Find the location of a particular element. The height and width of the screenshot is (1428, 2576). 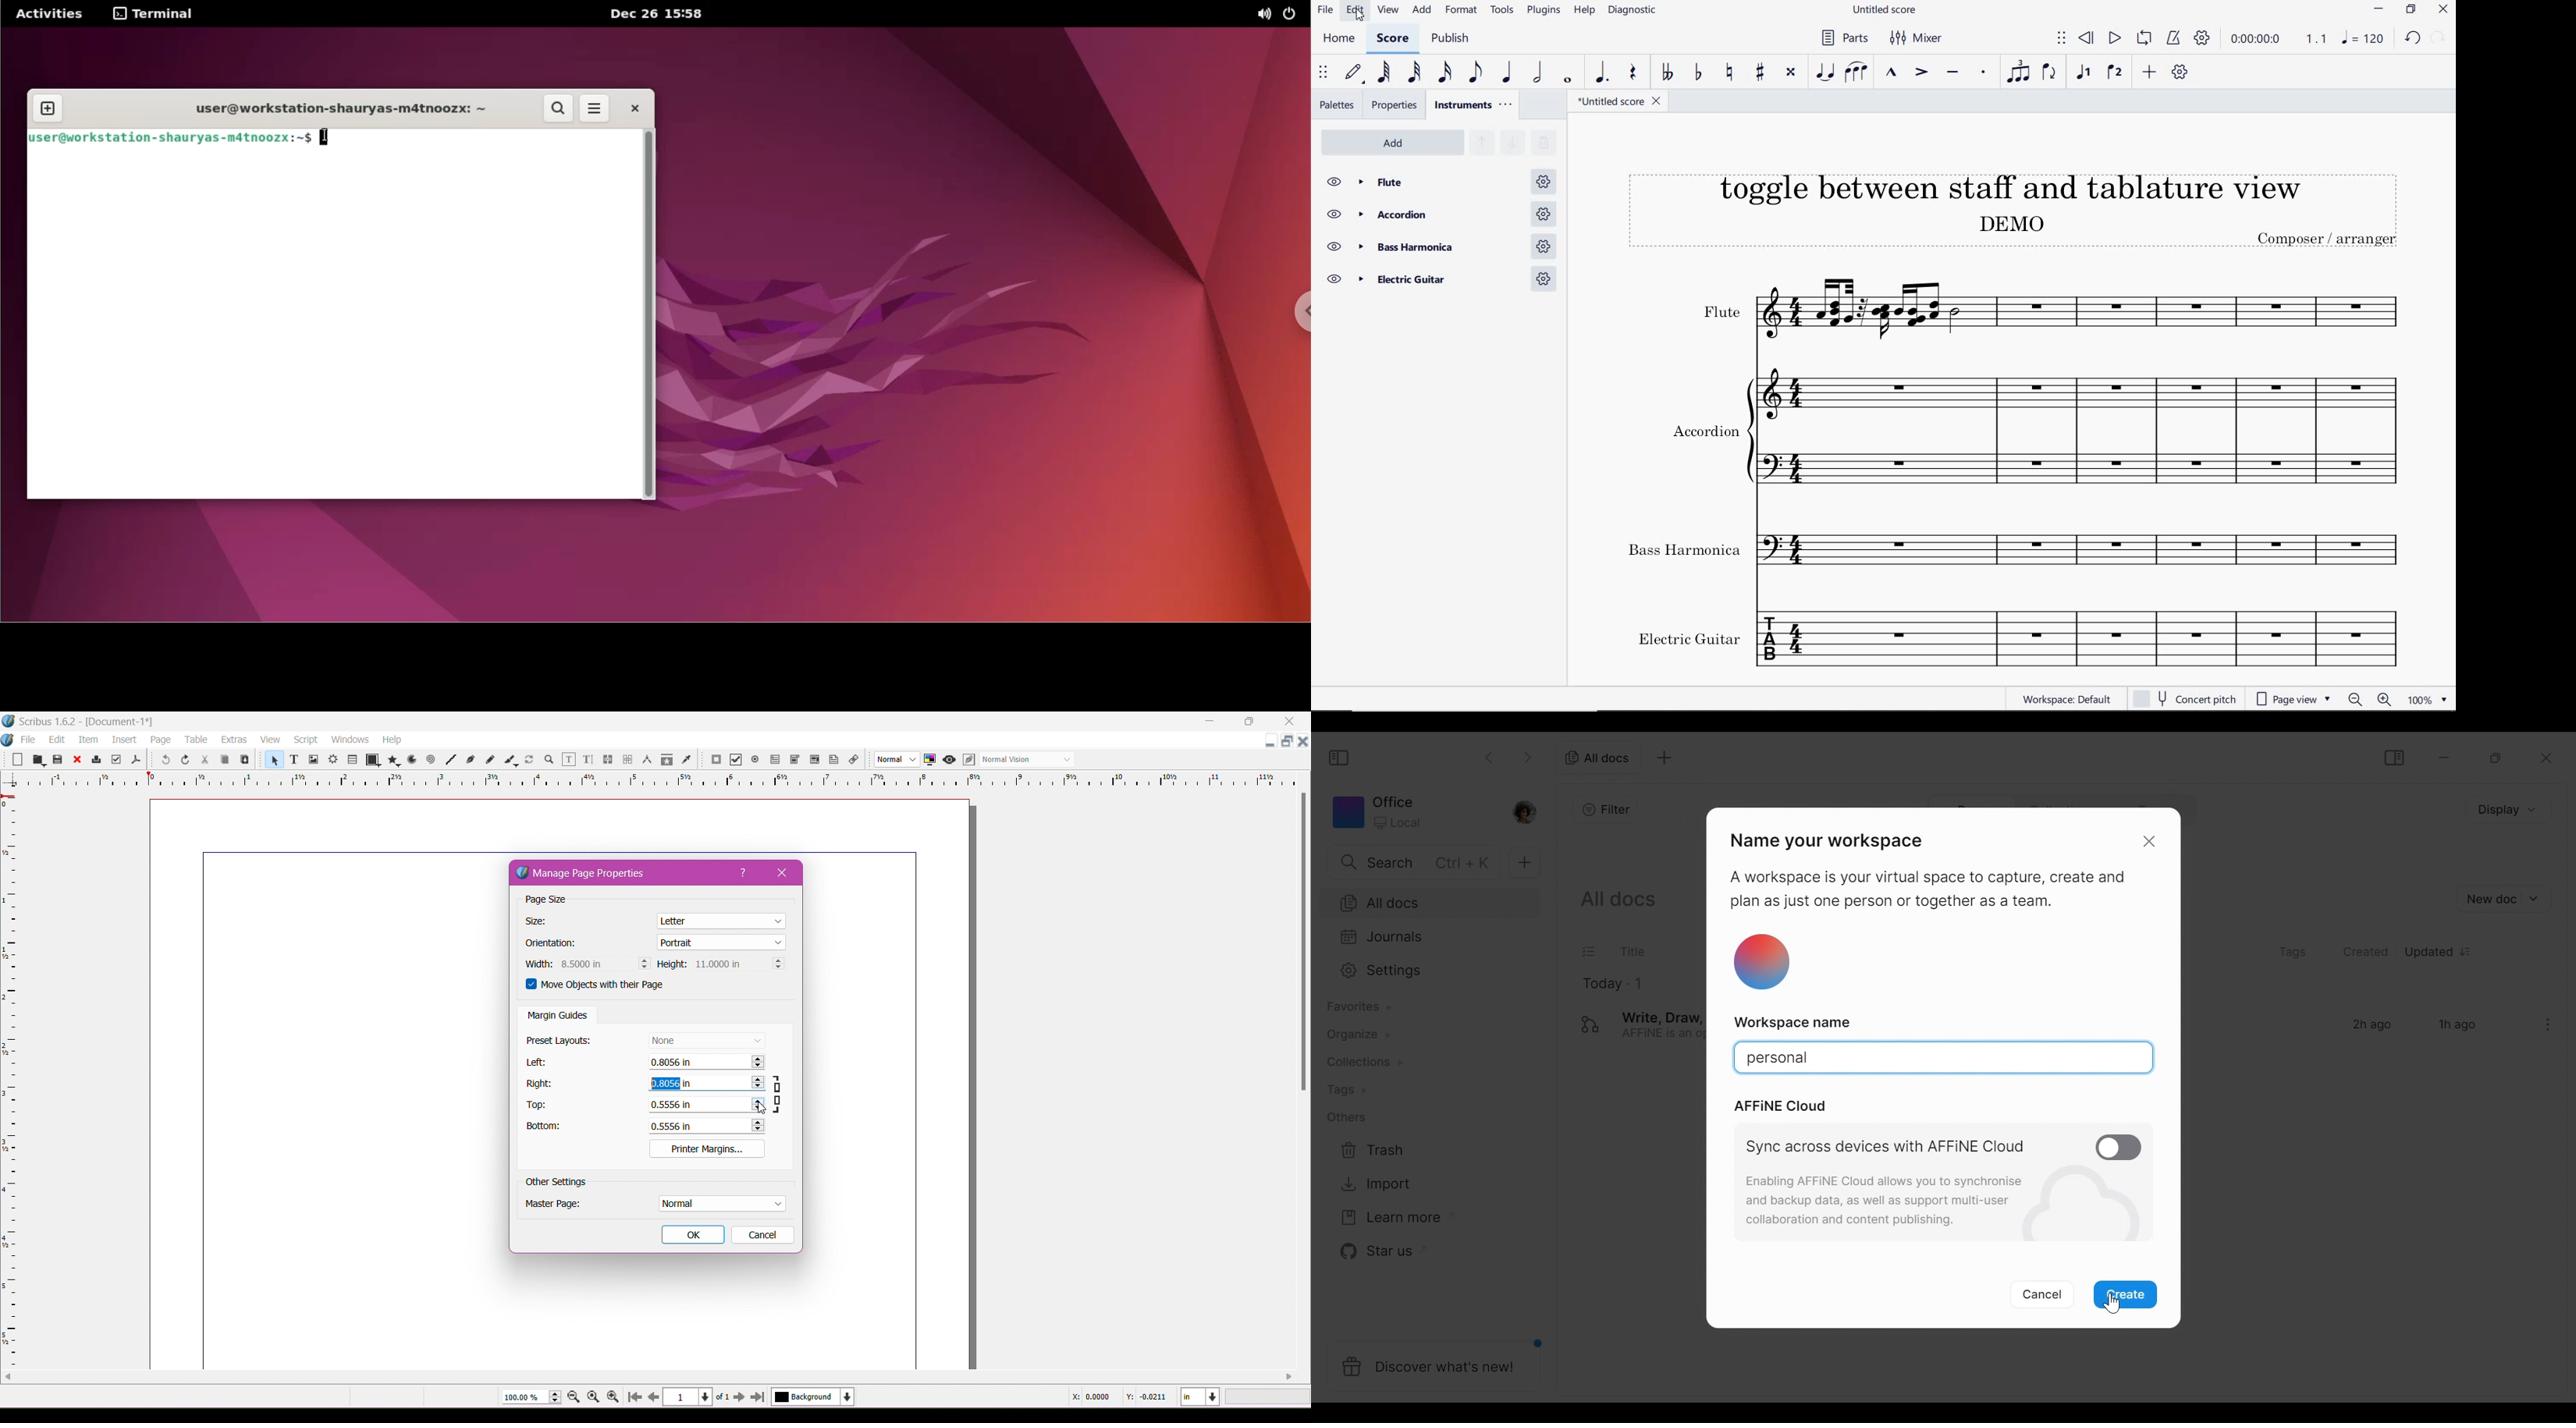

32nd note is located at coordinates (1412, 73).